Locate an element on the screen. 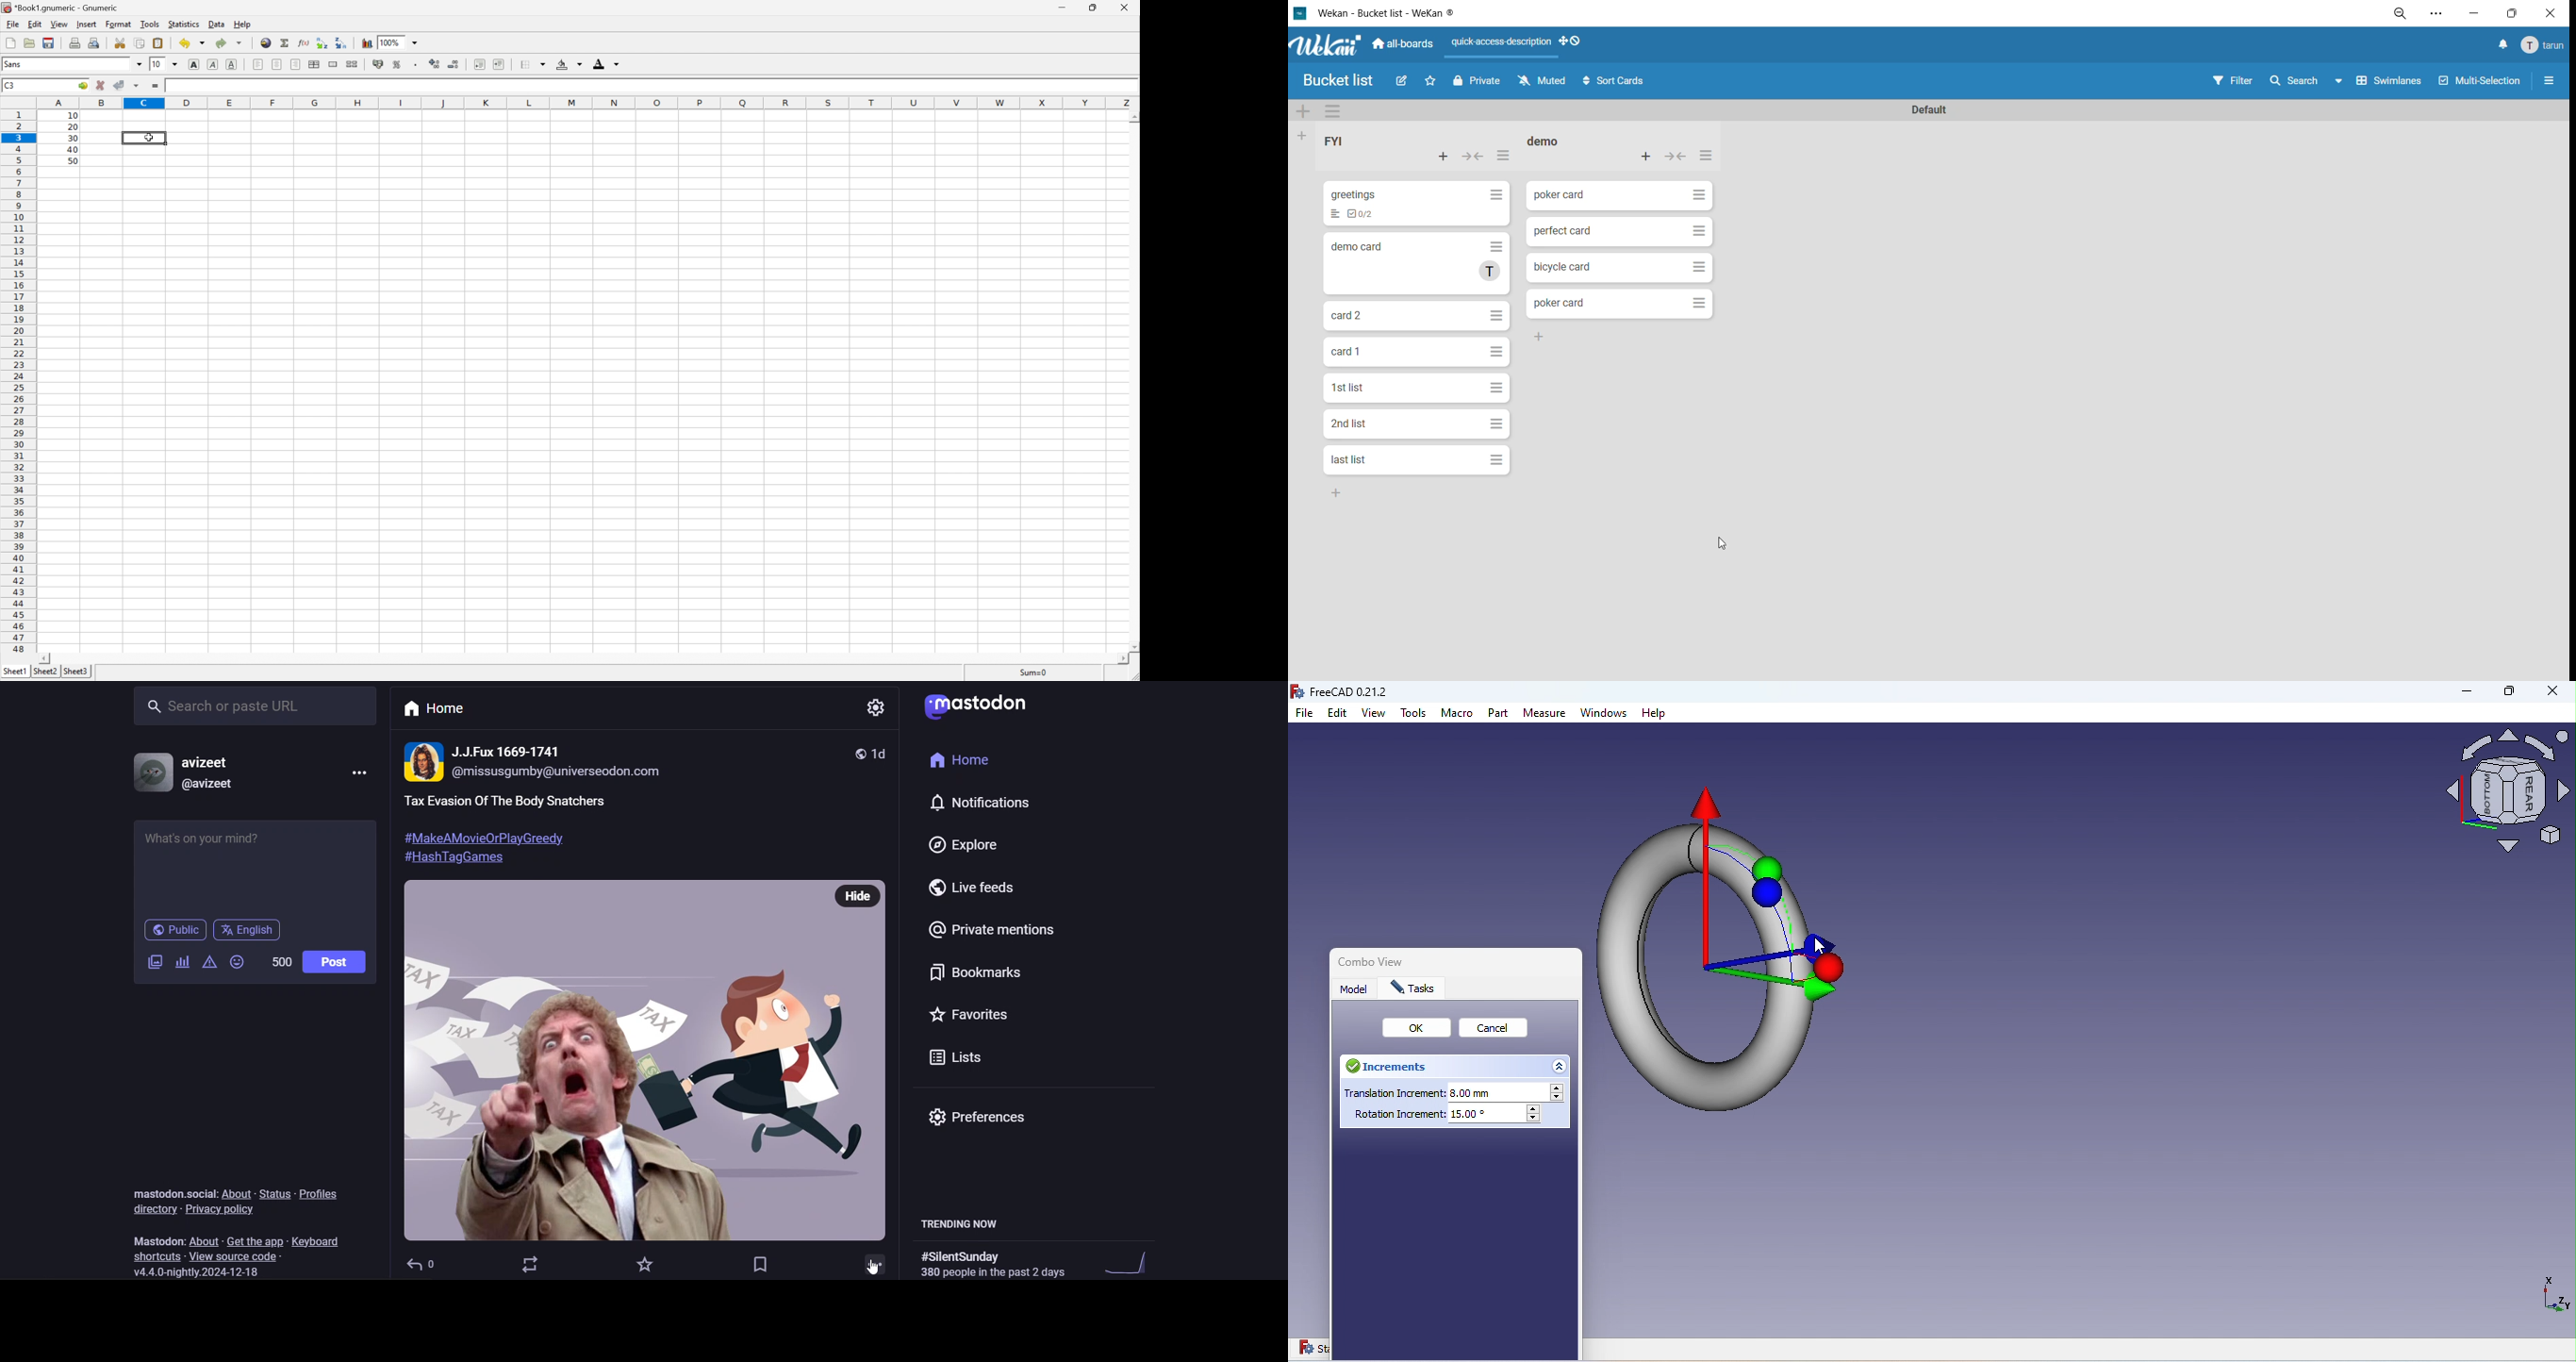 The image size is (2576, 1372). last list is located at coordinates (1348, 460).